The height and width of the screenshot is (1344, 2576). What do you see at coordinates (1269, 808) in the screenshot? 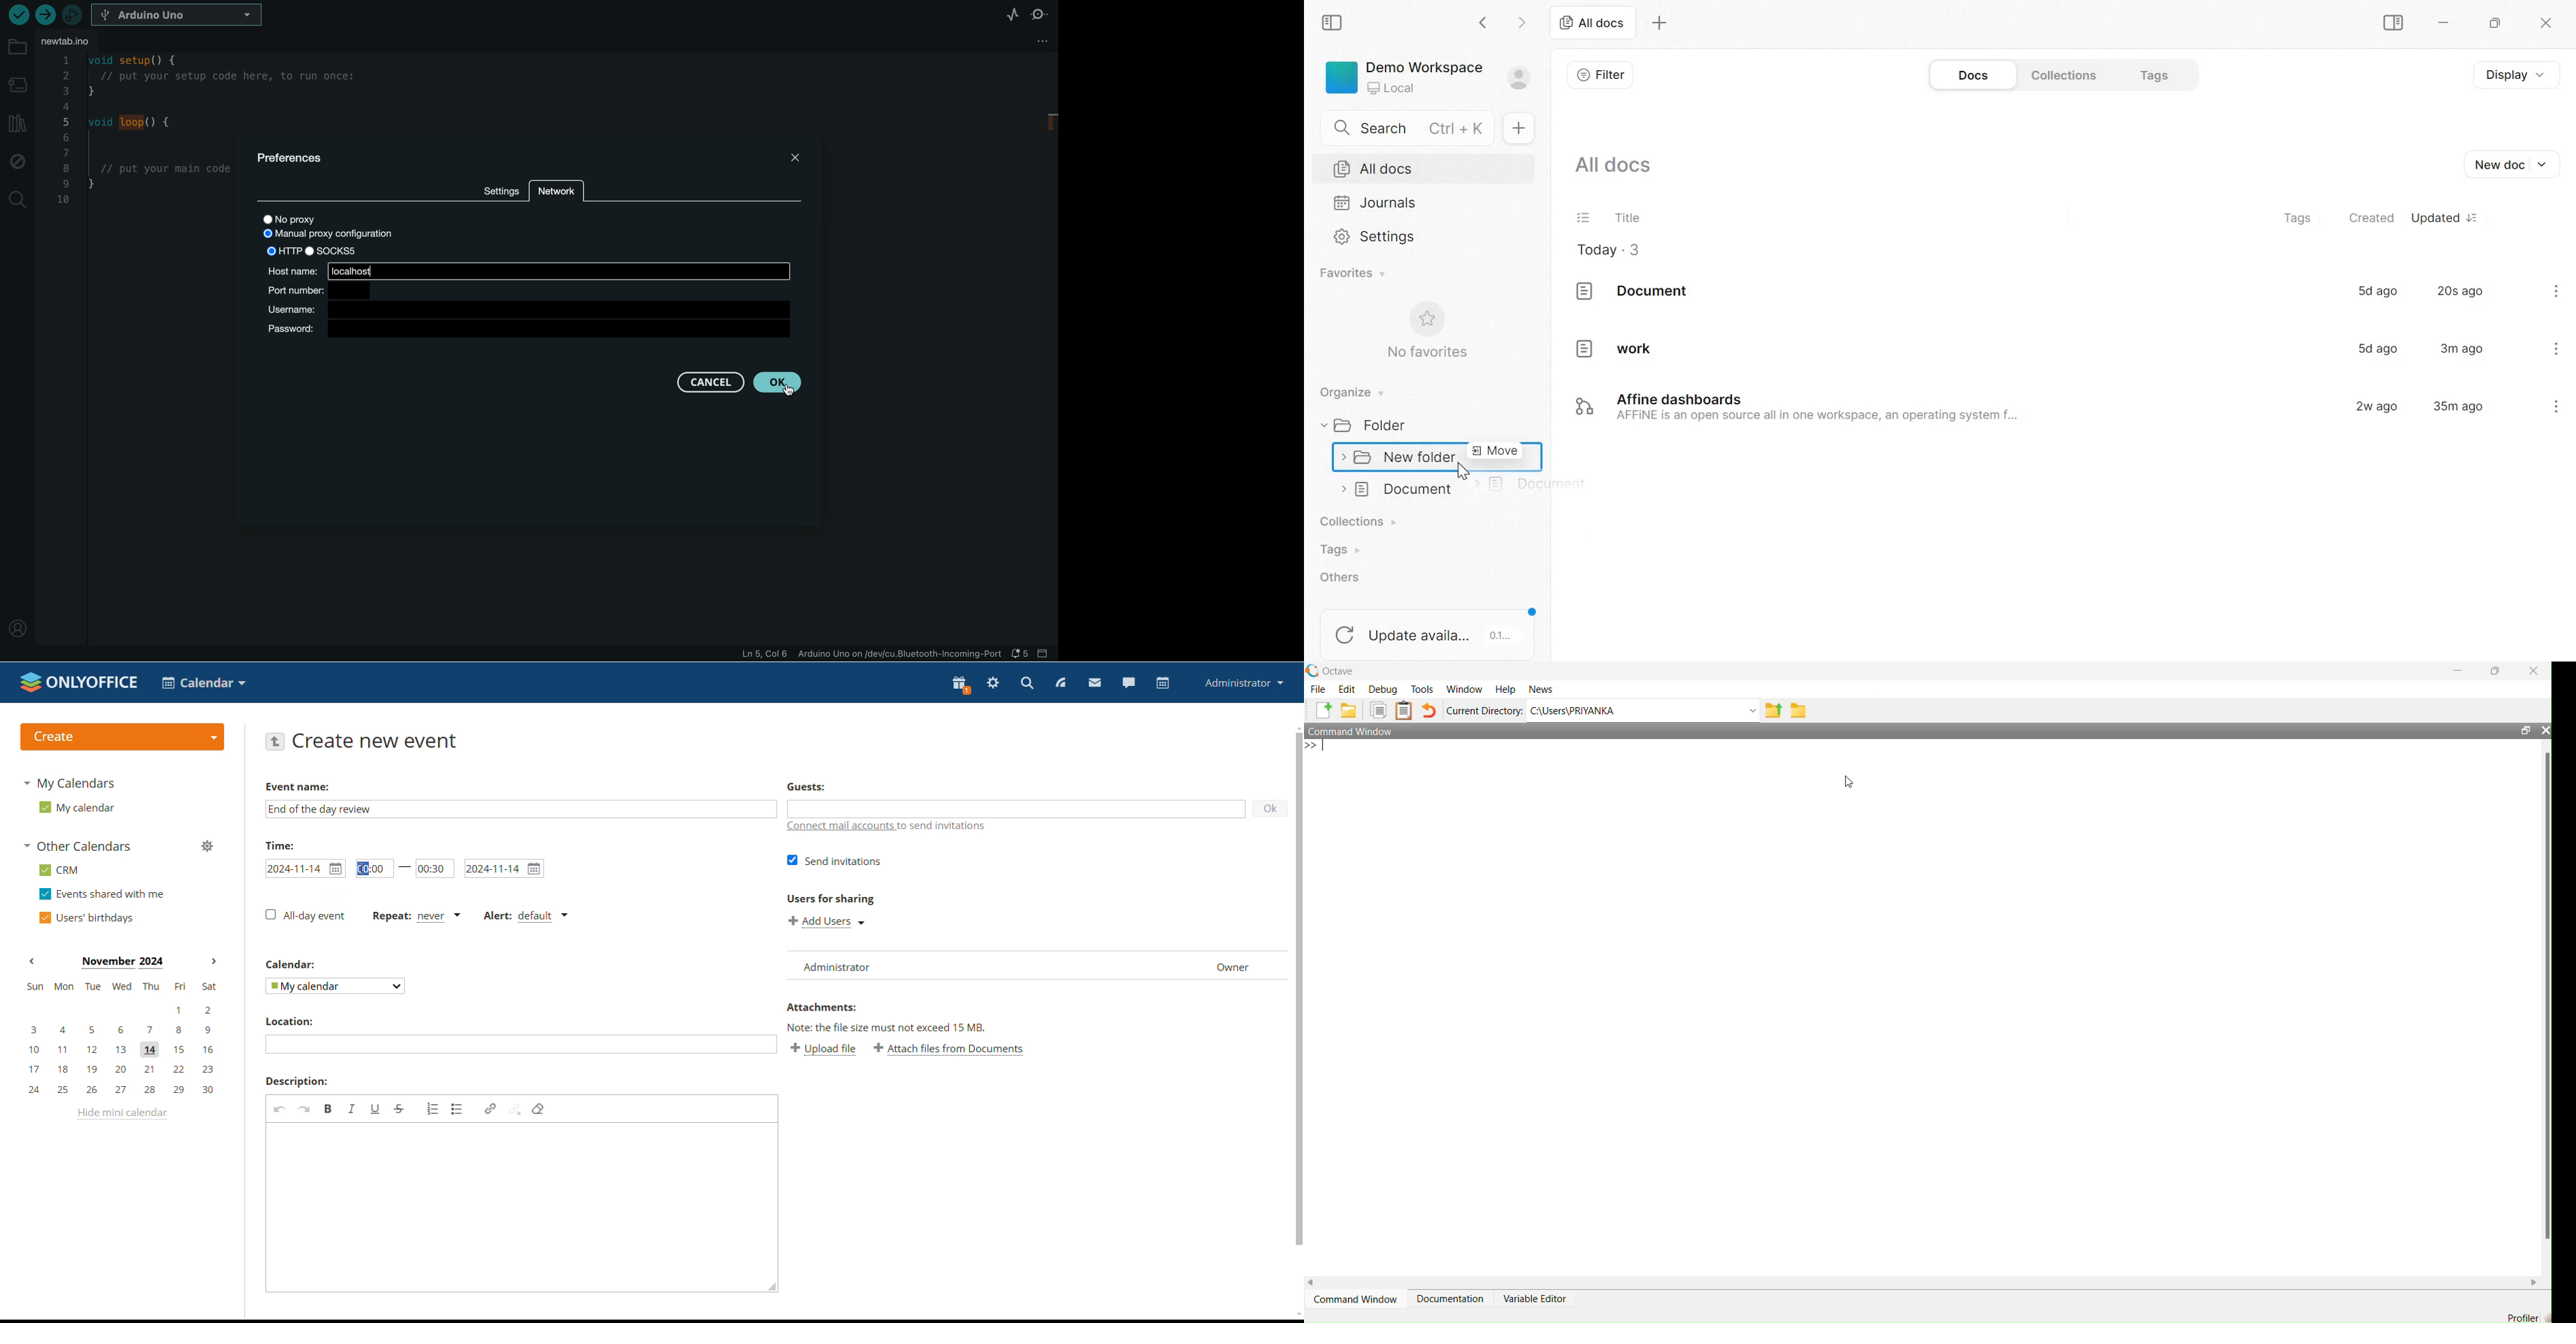
I see `ok` at bounding box center [1269, 808].